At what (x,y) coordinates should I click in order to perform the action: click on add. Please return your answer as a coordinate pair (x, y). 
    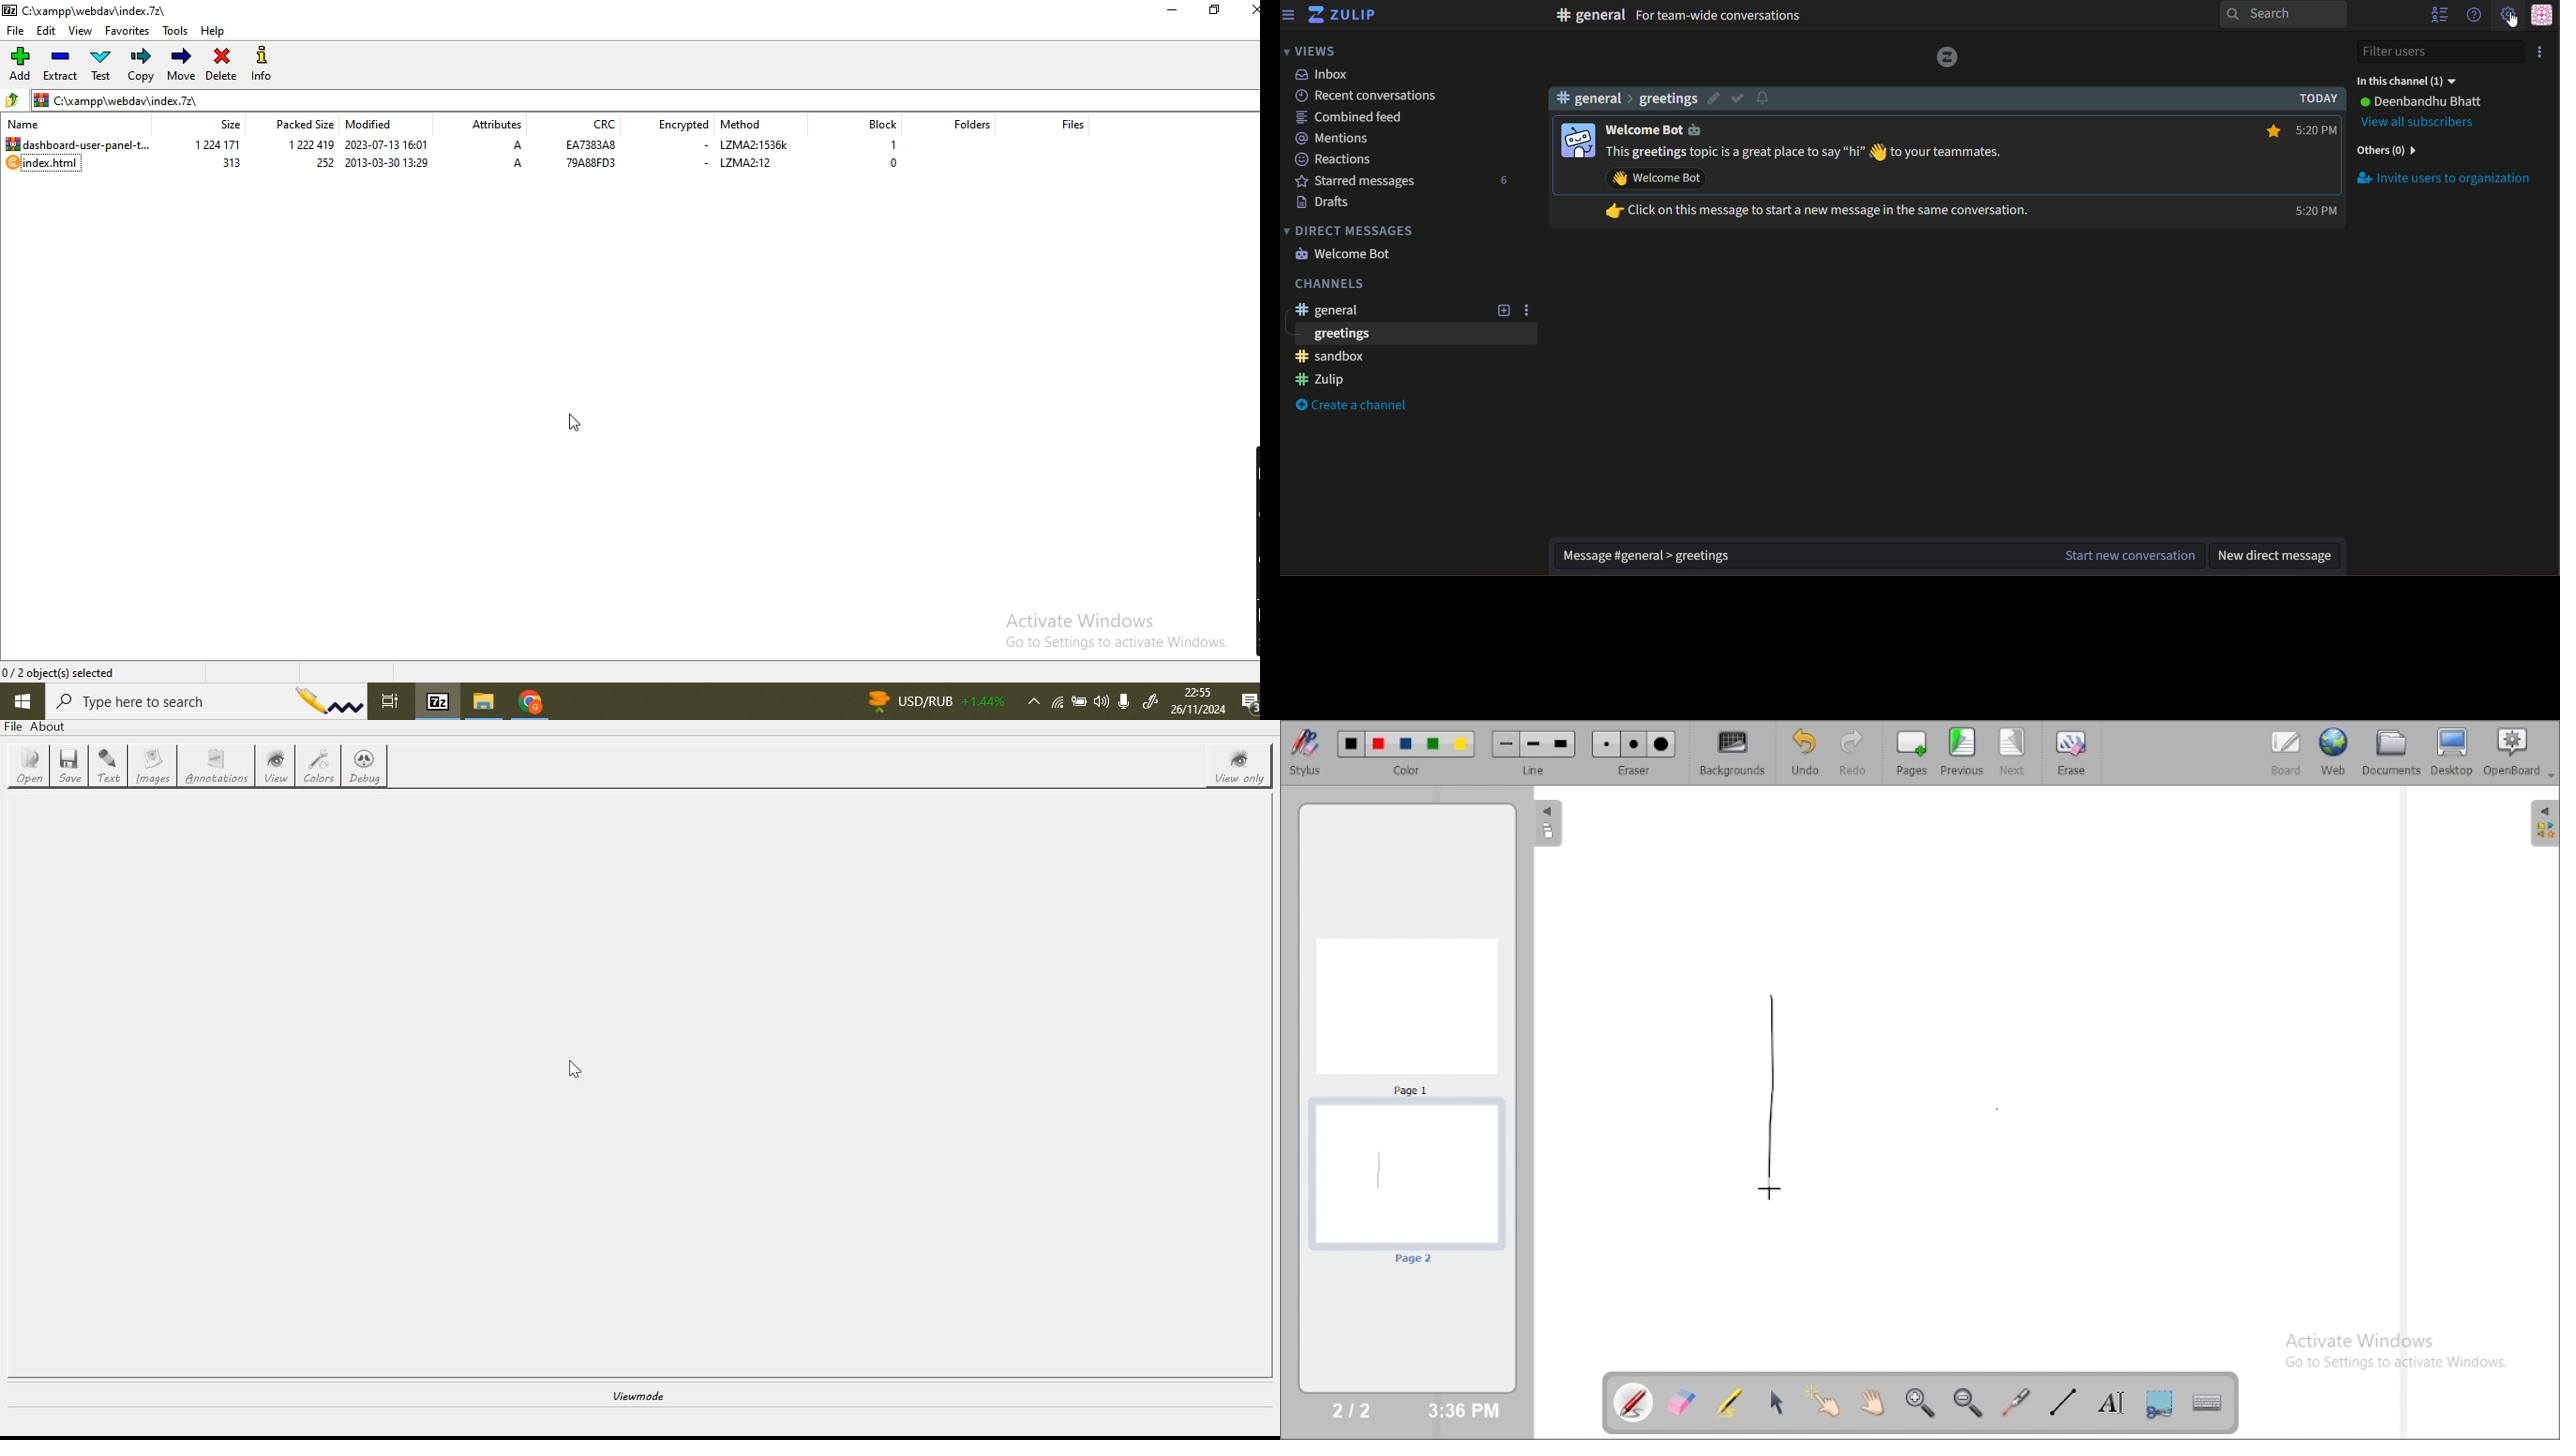
    Looking at the image, I should click on (20, 65).